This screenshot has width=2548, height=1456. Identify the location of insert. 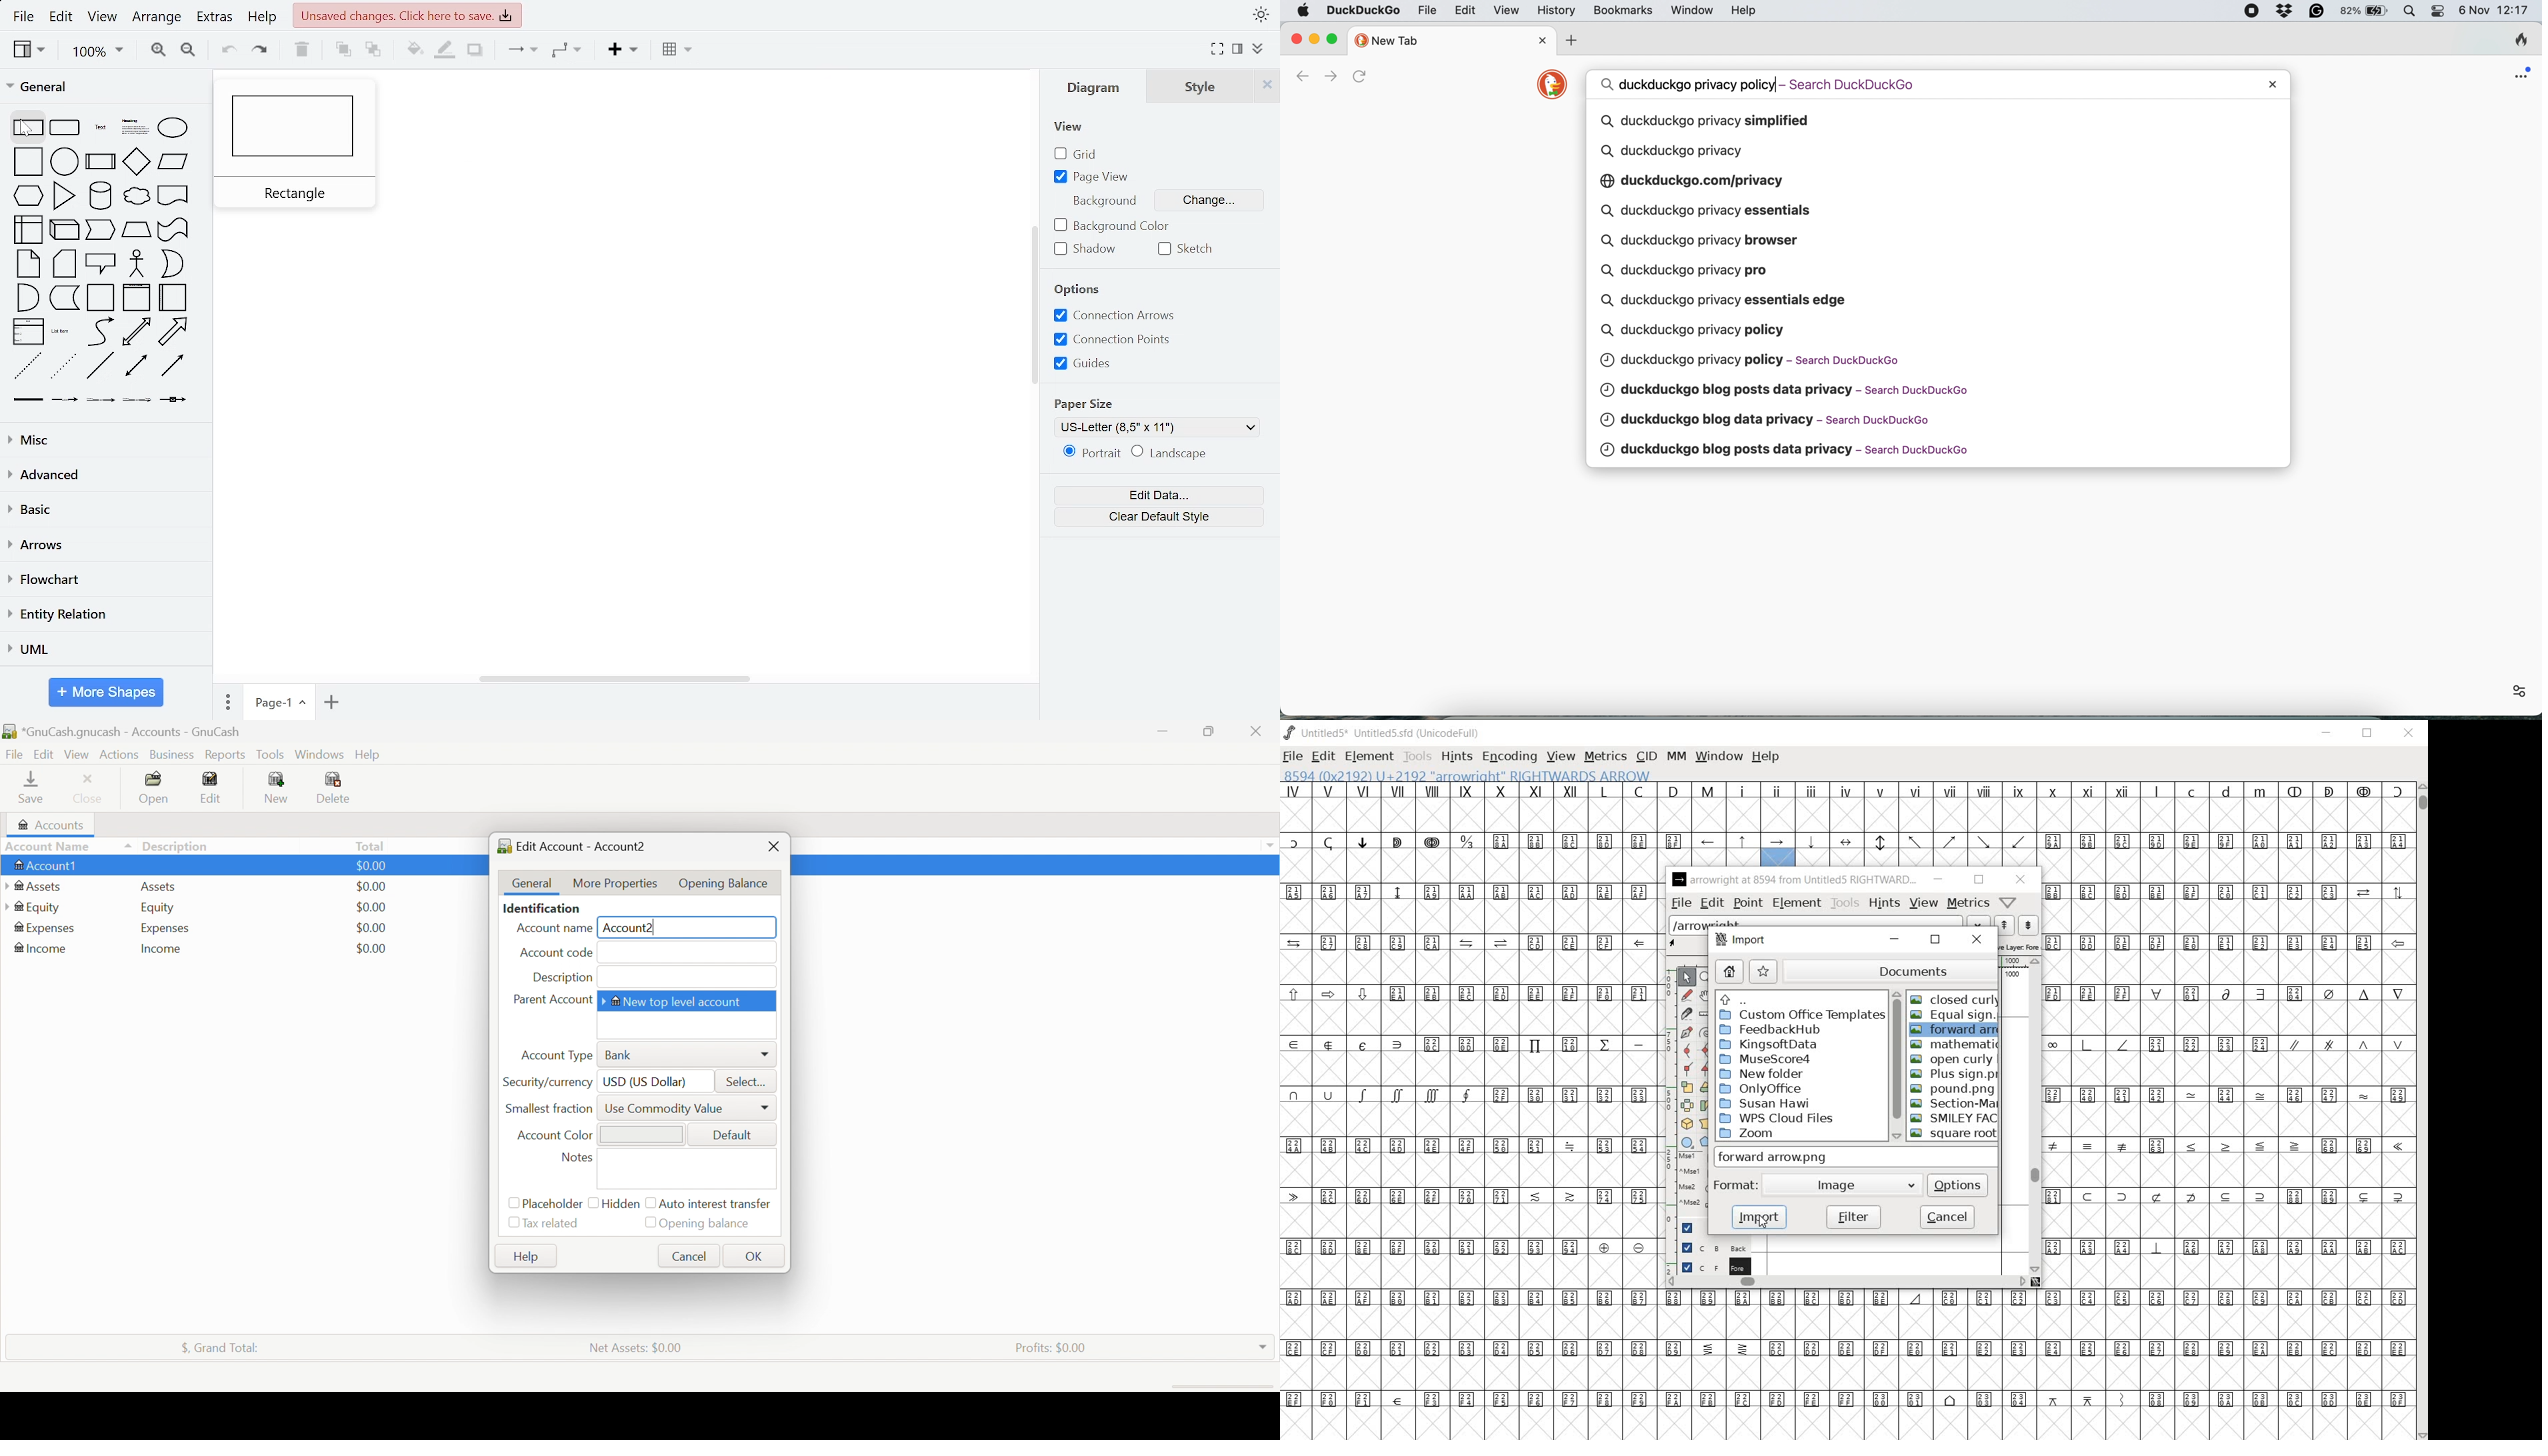
(622, 52).